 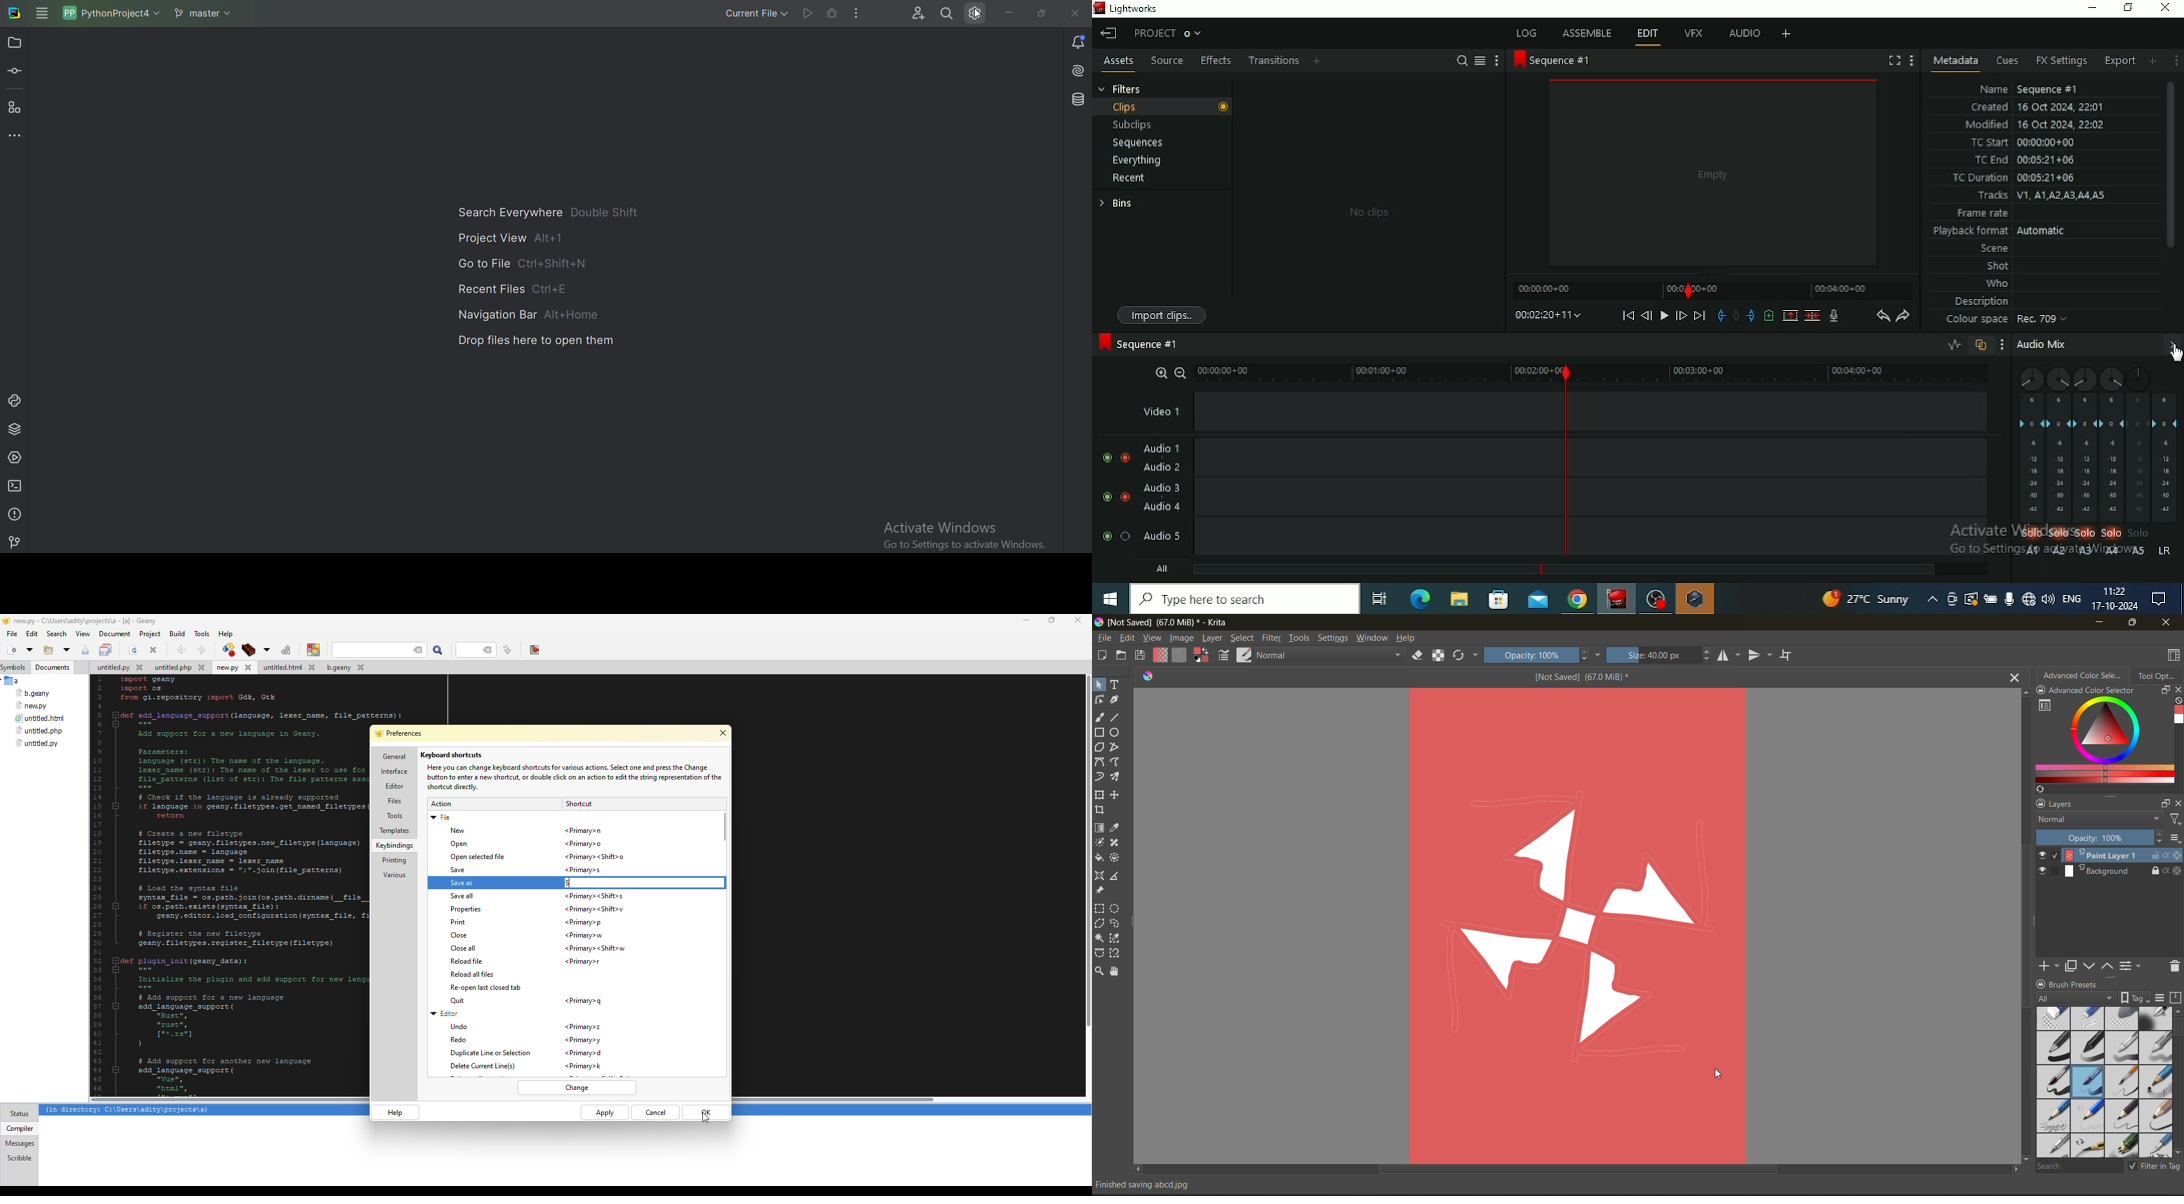 I want to click on tools, so click(x=1118, y=762).